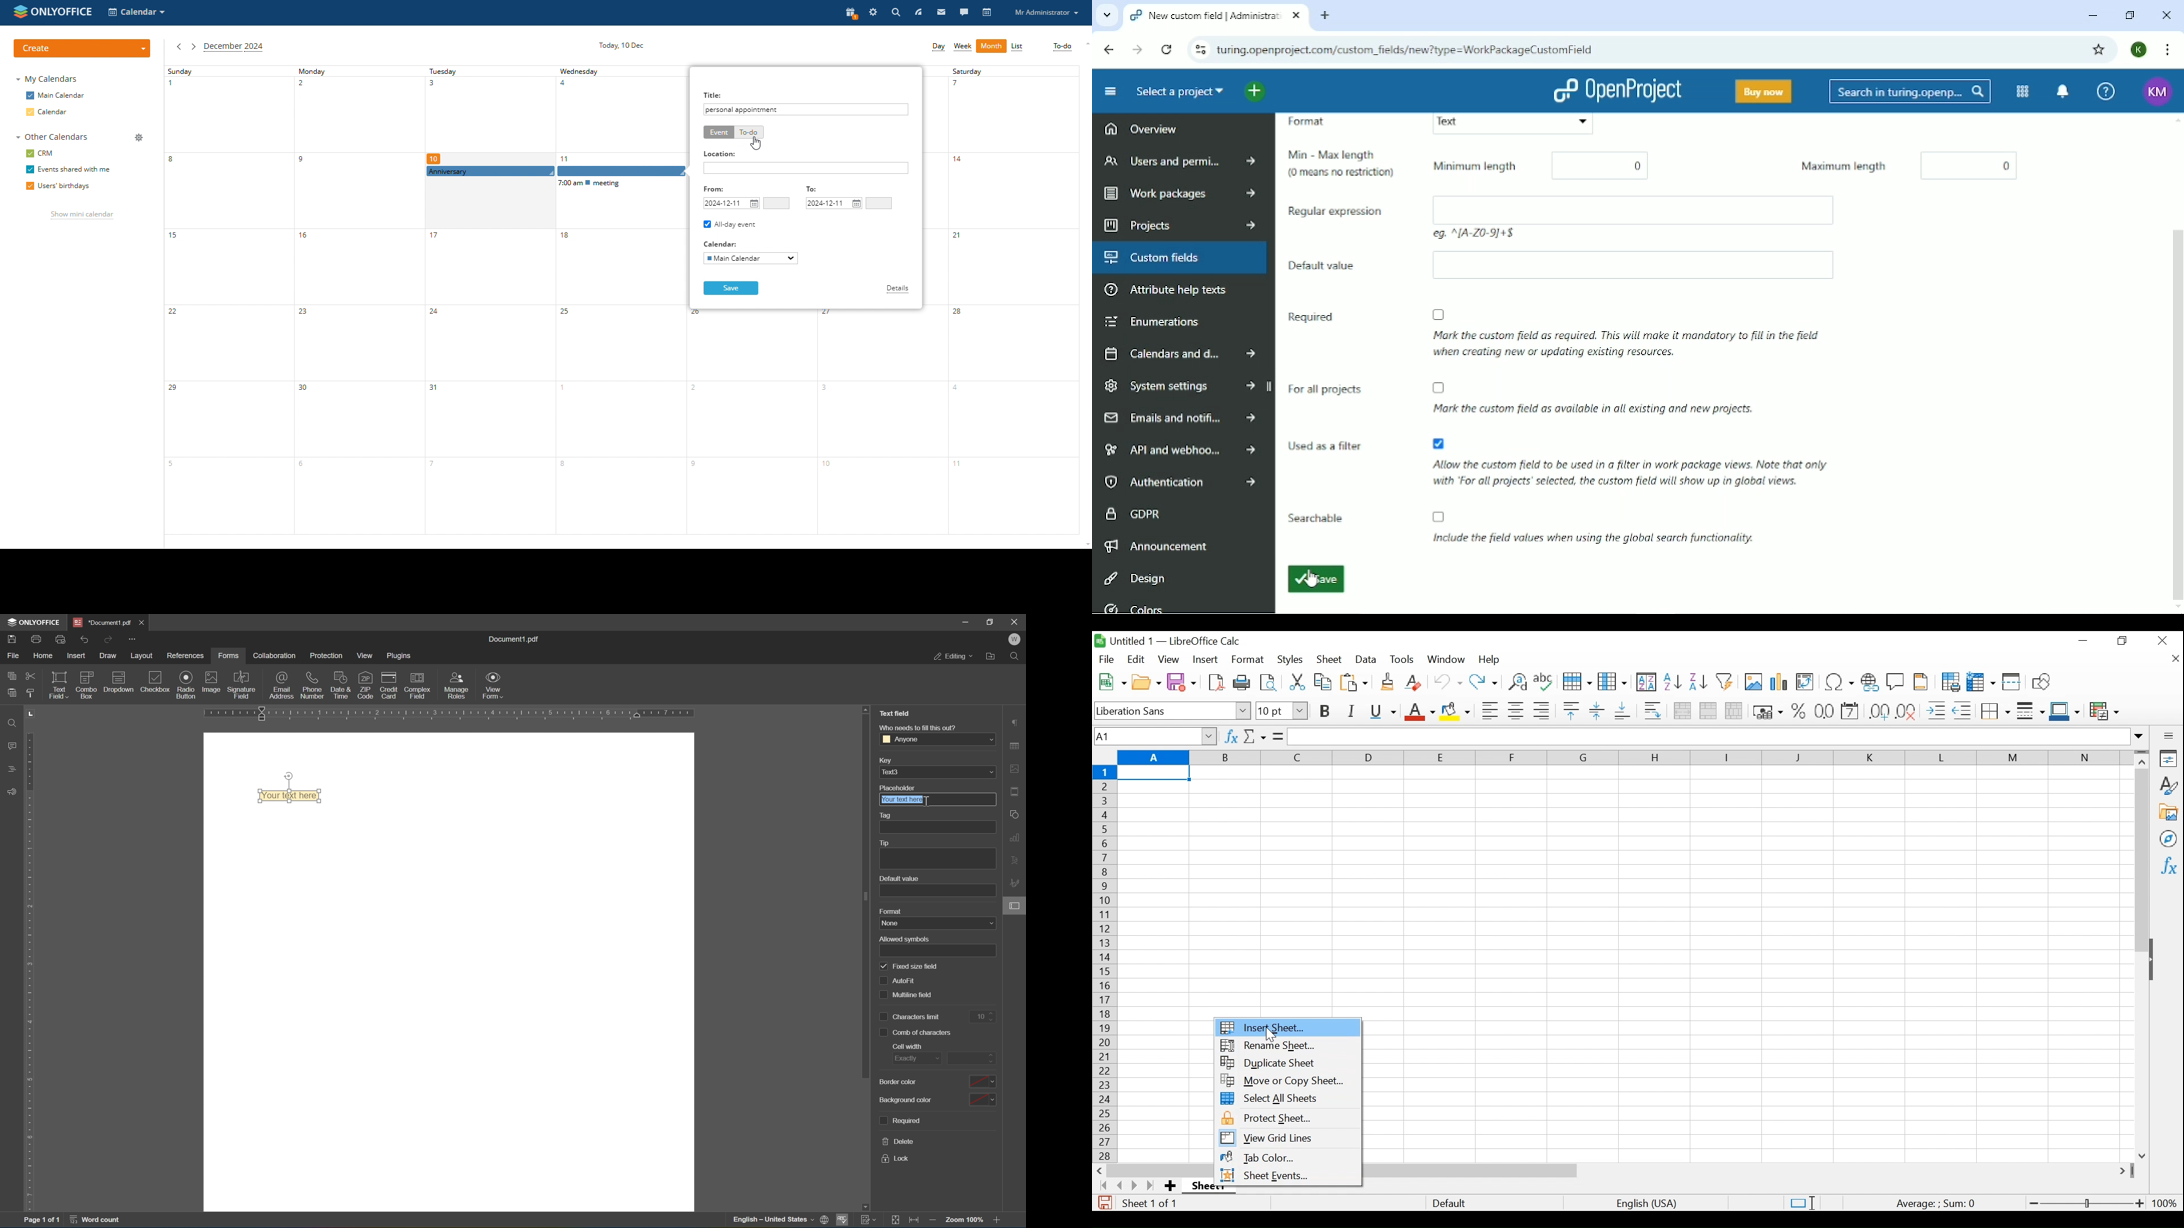 Image resolution: width=2184 pixels, height=1232 pixels. I want to click on default value, so click(900, 879).